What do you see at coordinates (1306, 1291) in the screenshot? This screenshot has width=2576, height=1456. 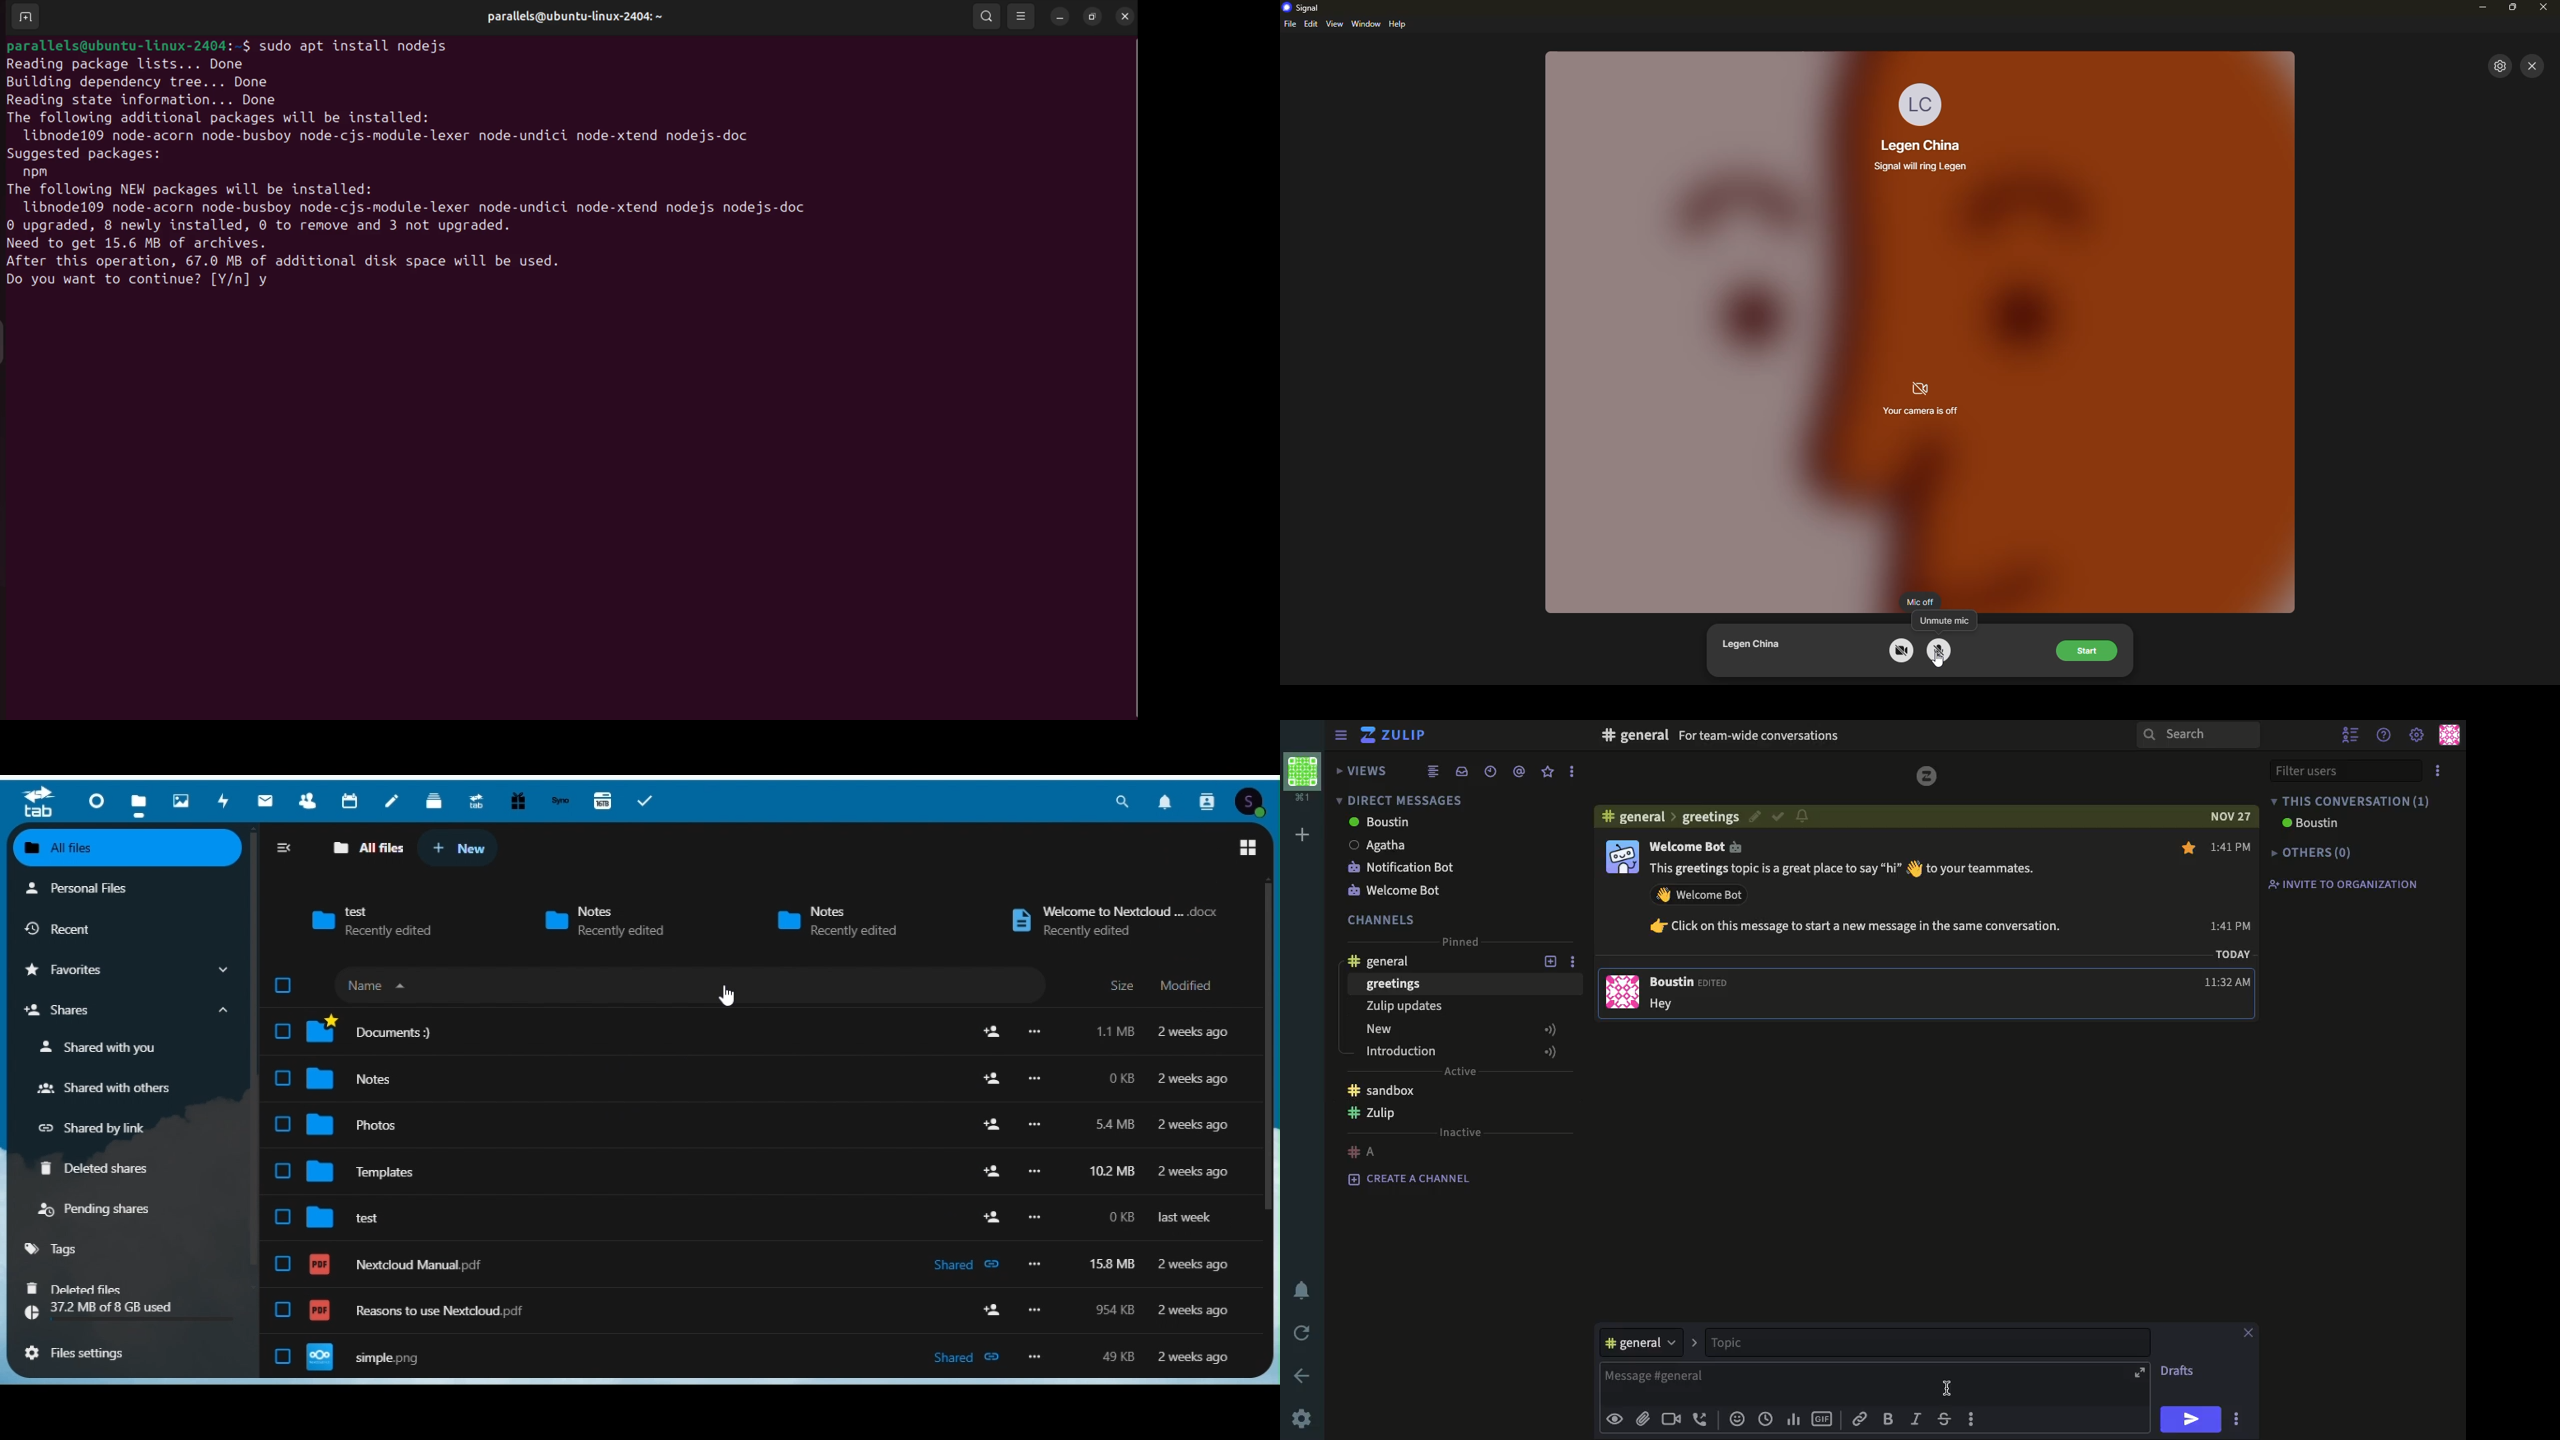 I see `notification` at bounding box center [1306, 1291].